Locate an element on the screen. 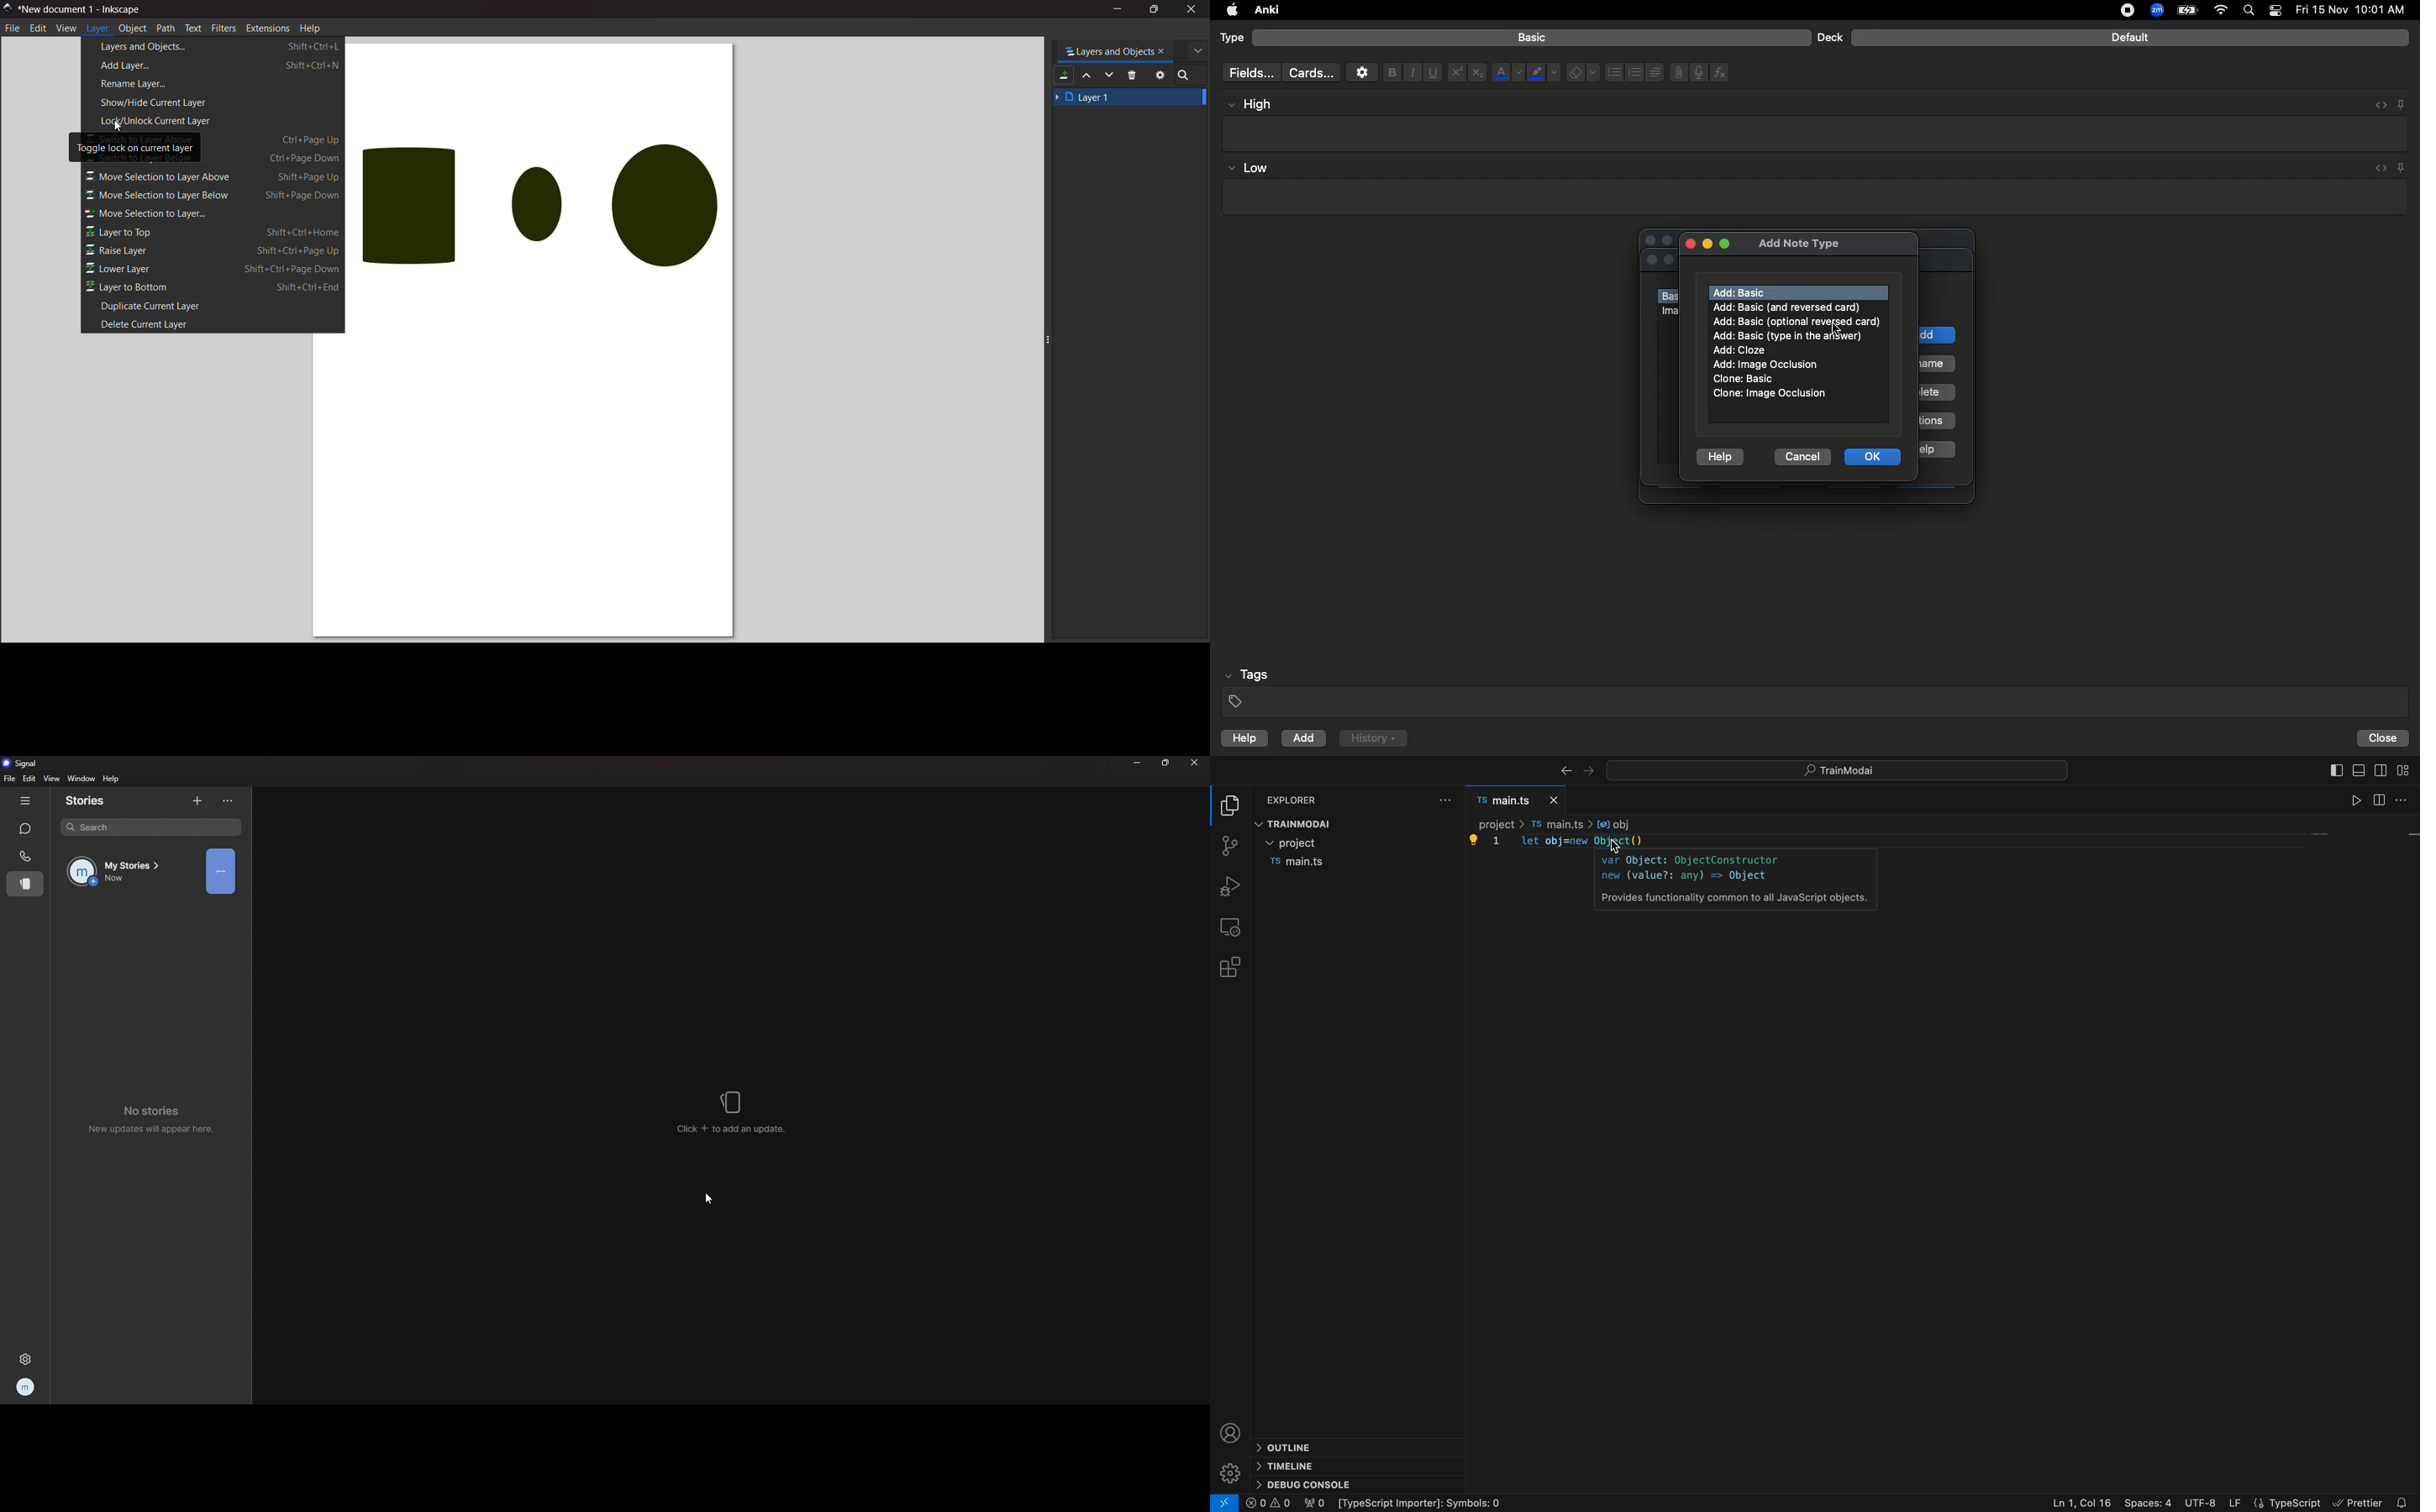  Default is located at coordinates (2130, 38).